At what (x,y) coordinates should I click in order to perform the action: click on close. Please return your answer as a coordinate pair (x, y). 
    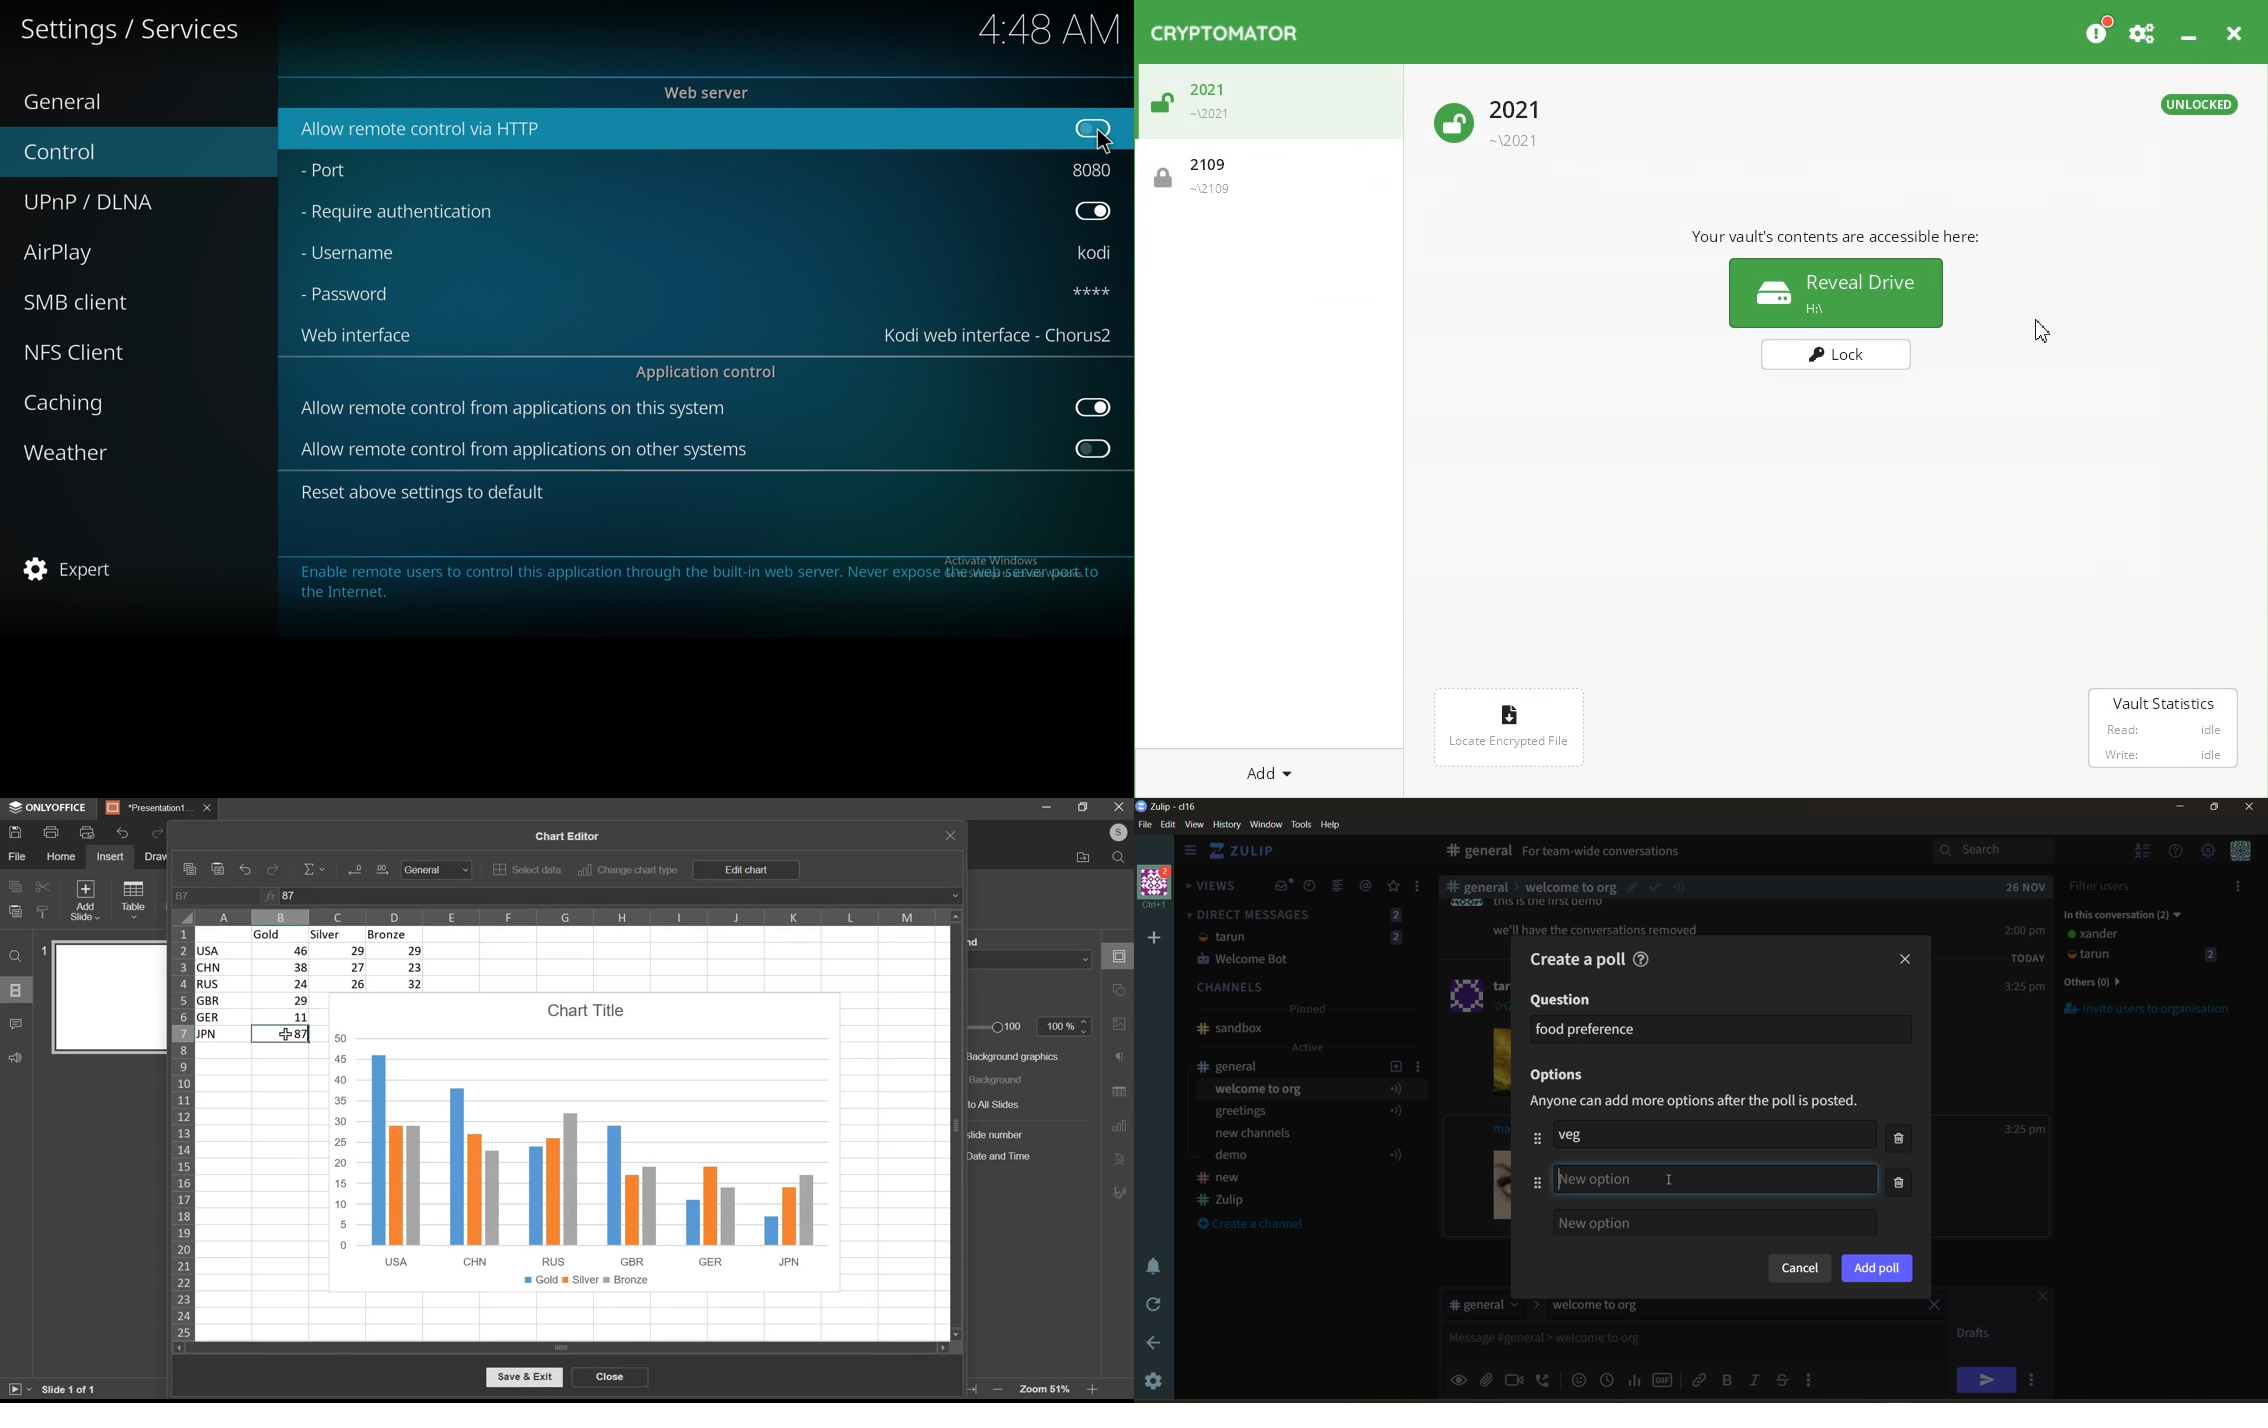
    Looking at the image, I should click on (211, 808).